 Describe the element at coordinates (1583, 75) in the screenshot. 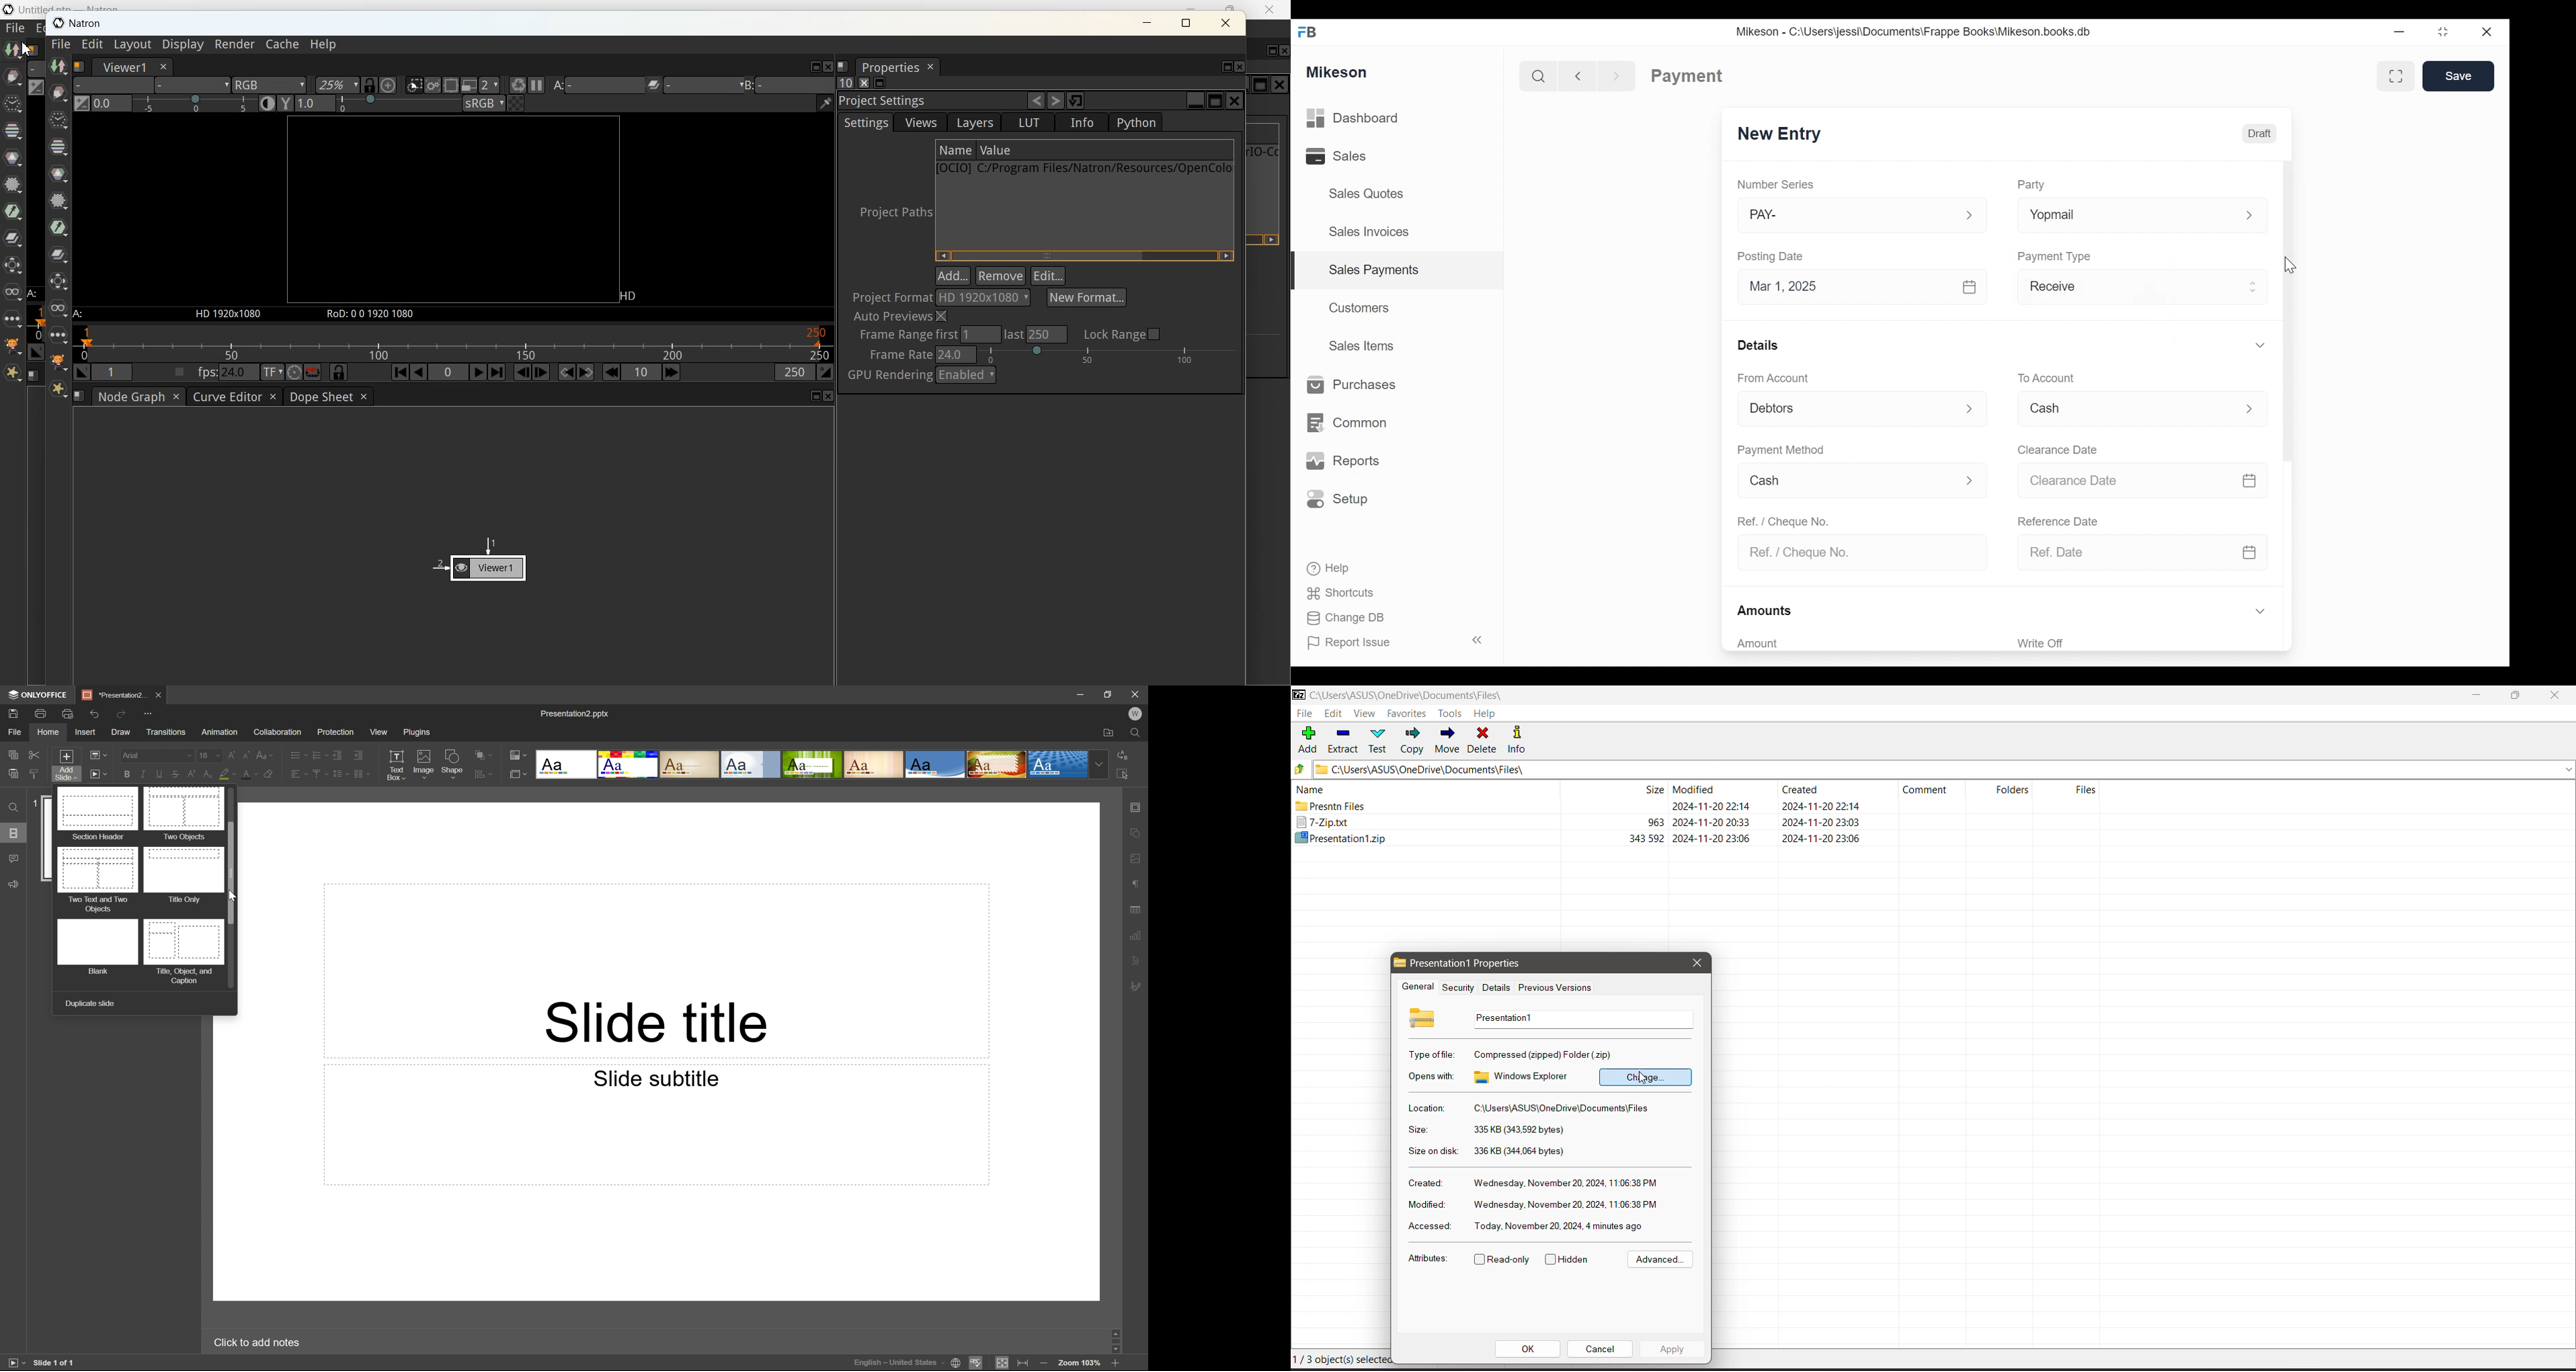

I see `Back` at that location.